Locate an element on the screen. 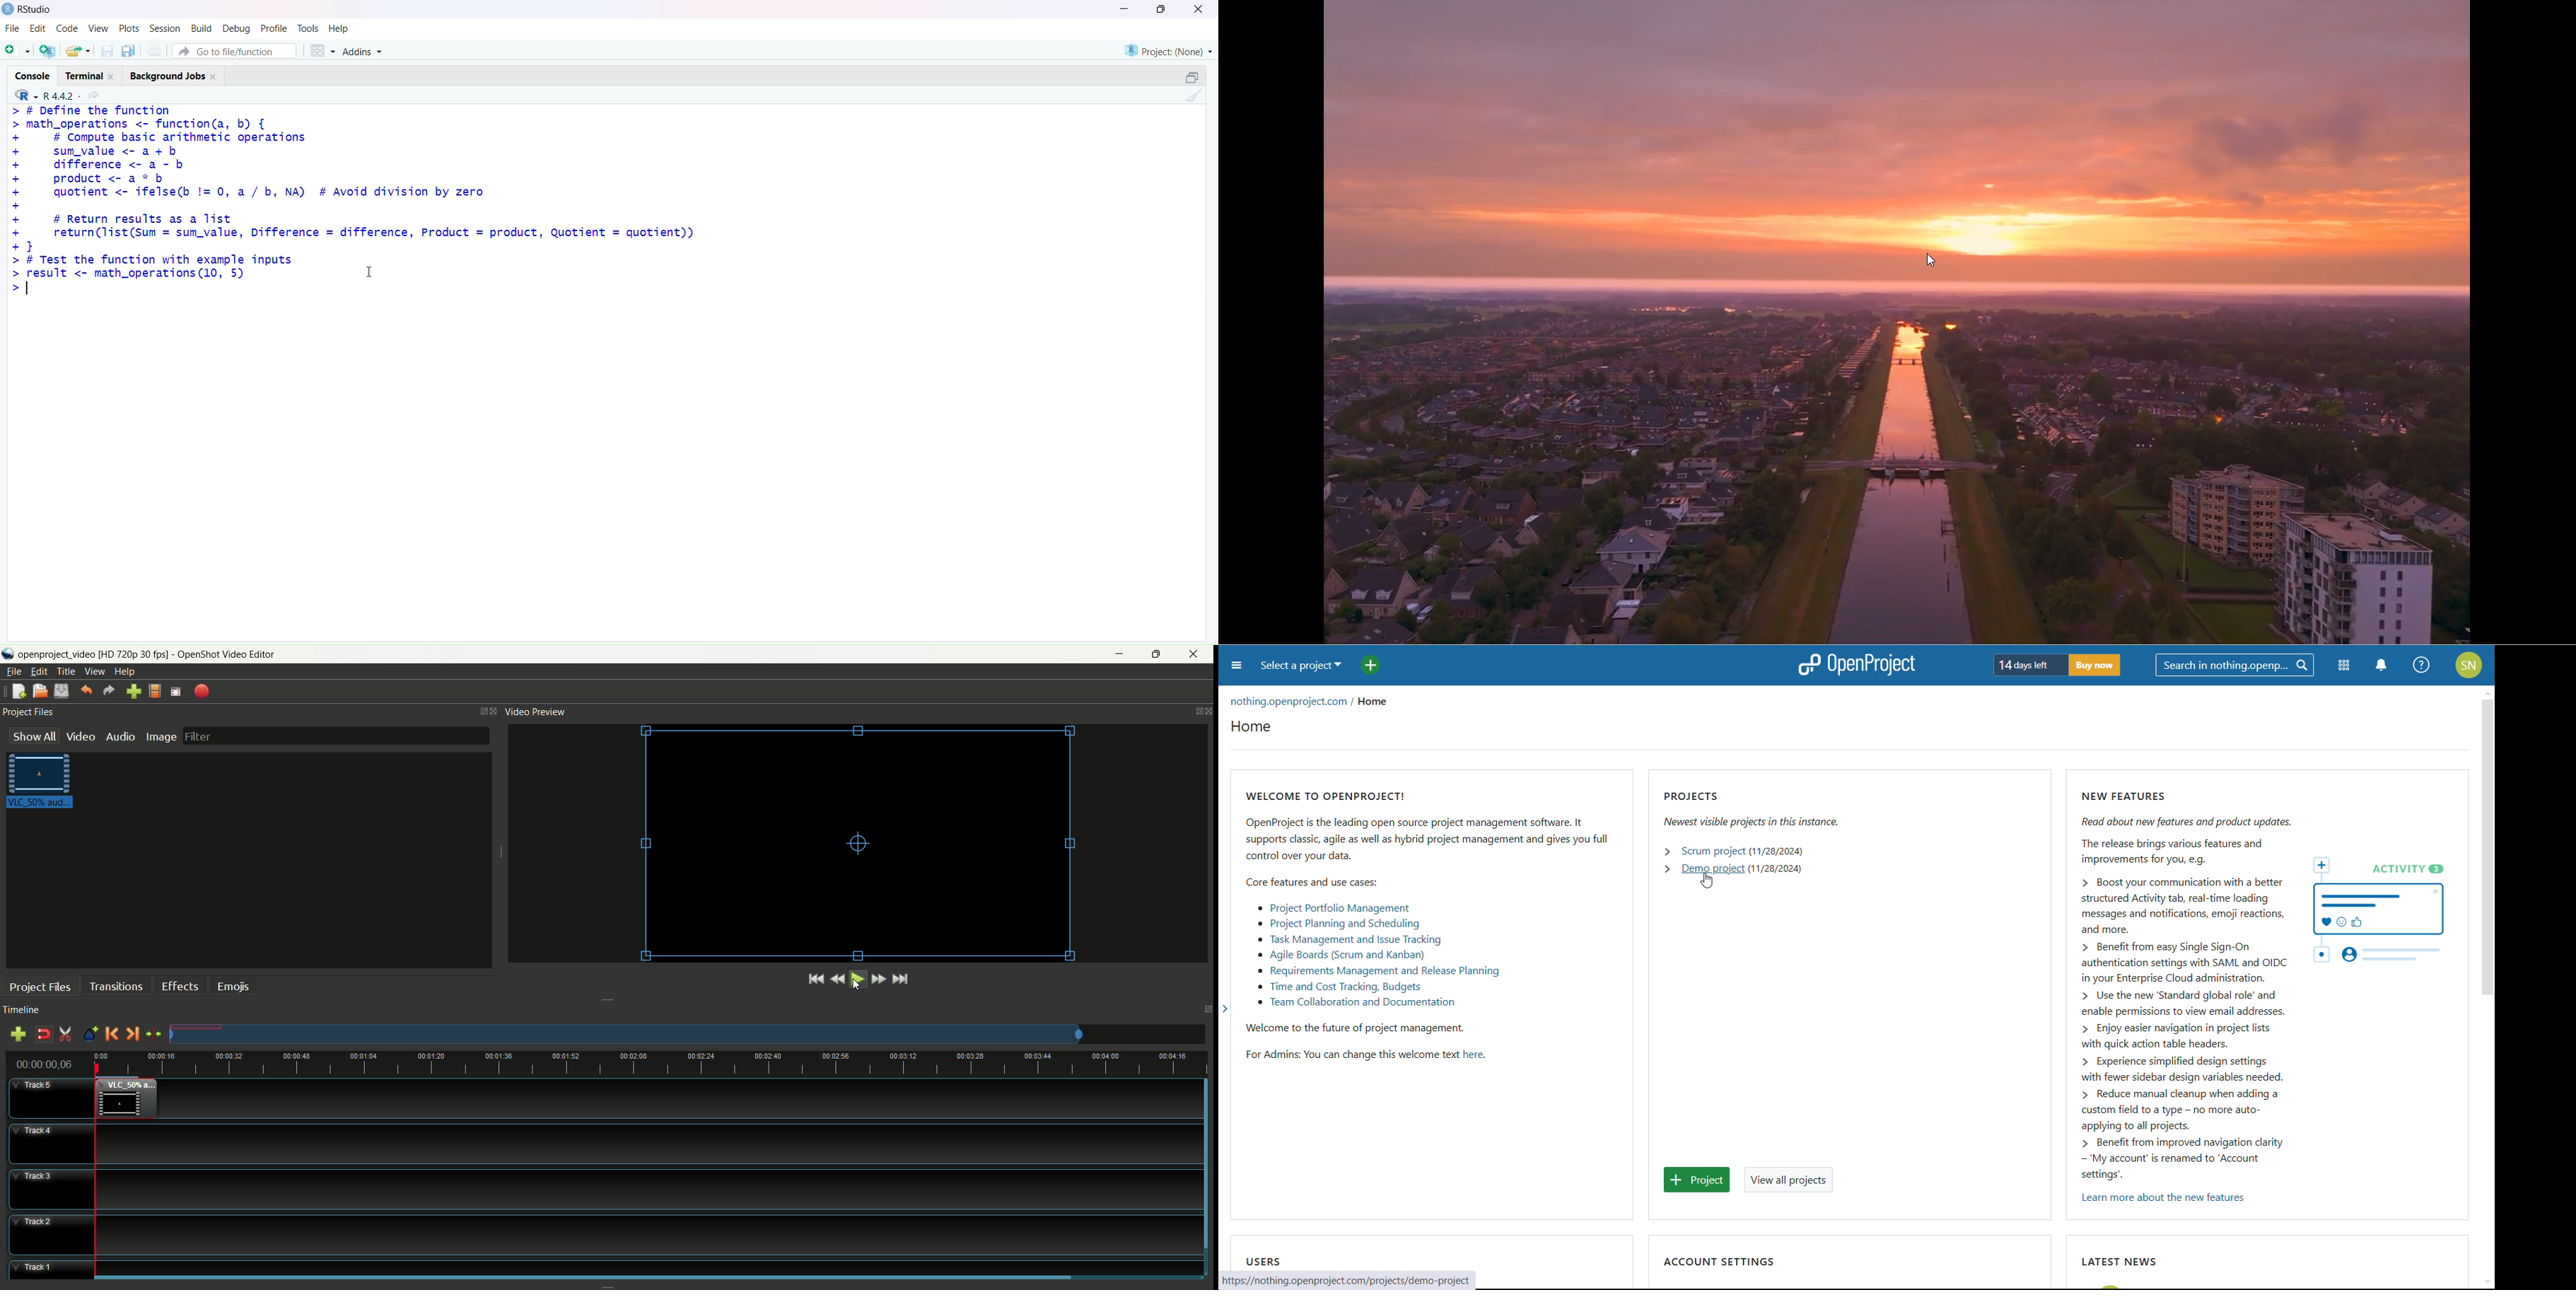 This screenshot has width=2576, height=1316. R is located at coordinates (23, 96).